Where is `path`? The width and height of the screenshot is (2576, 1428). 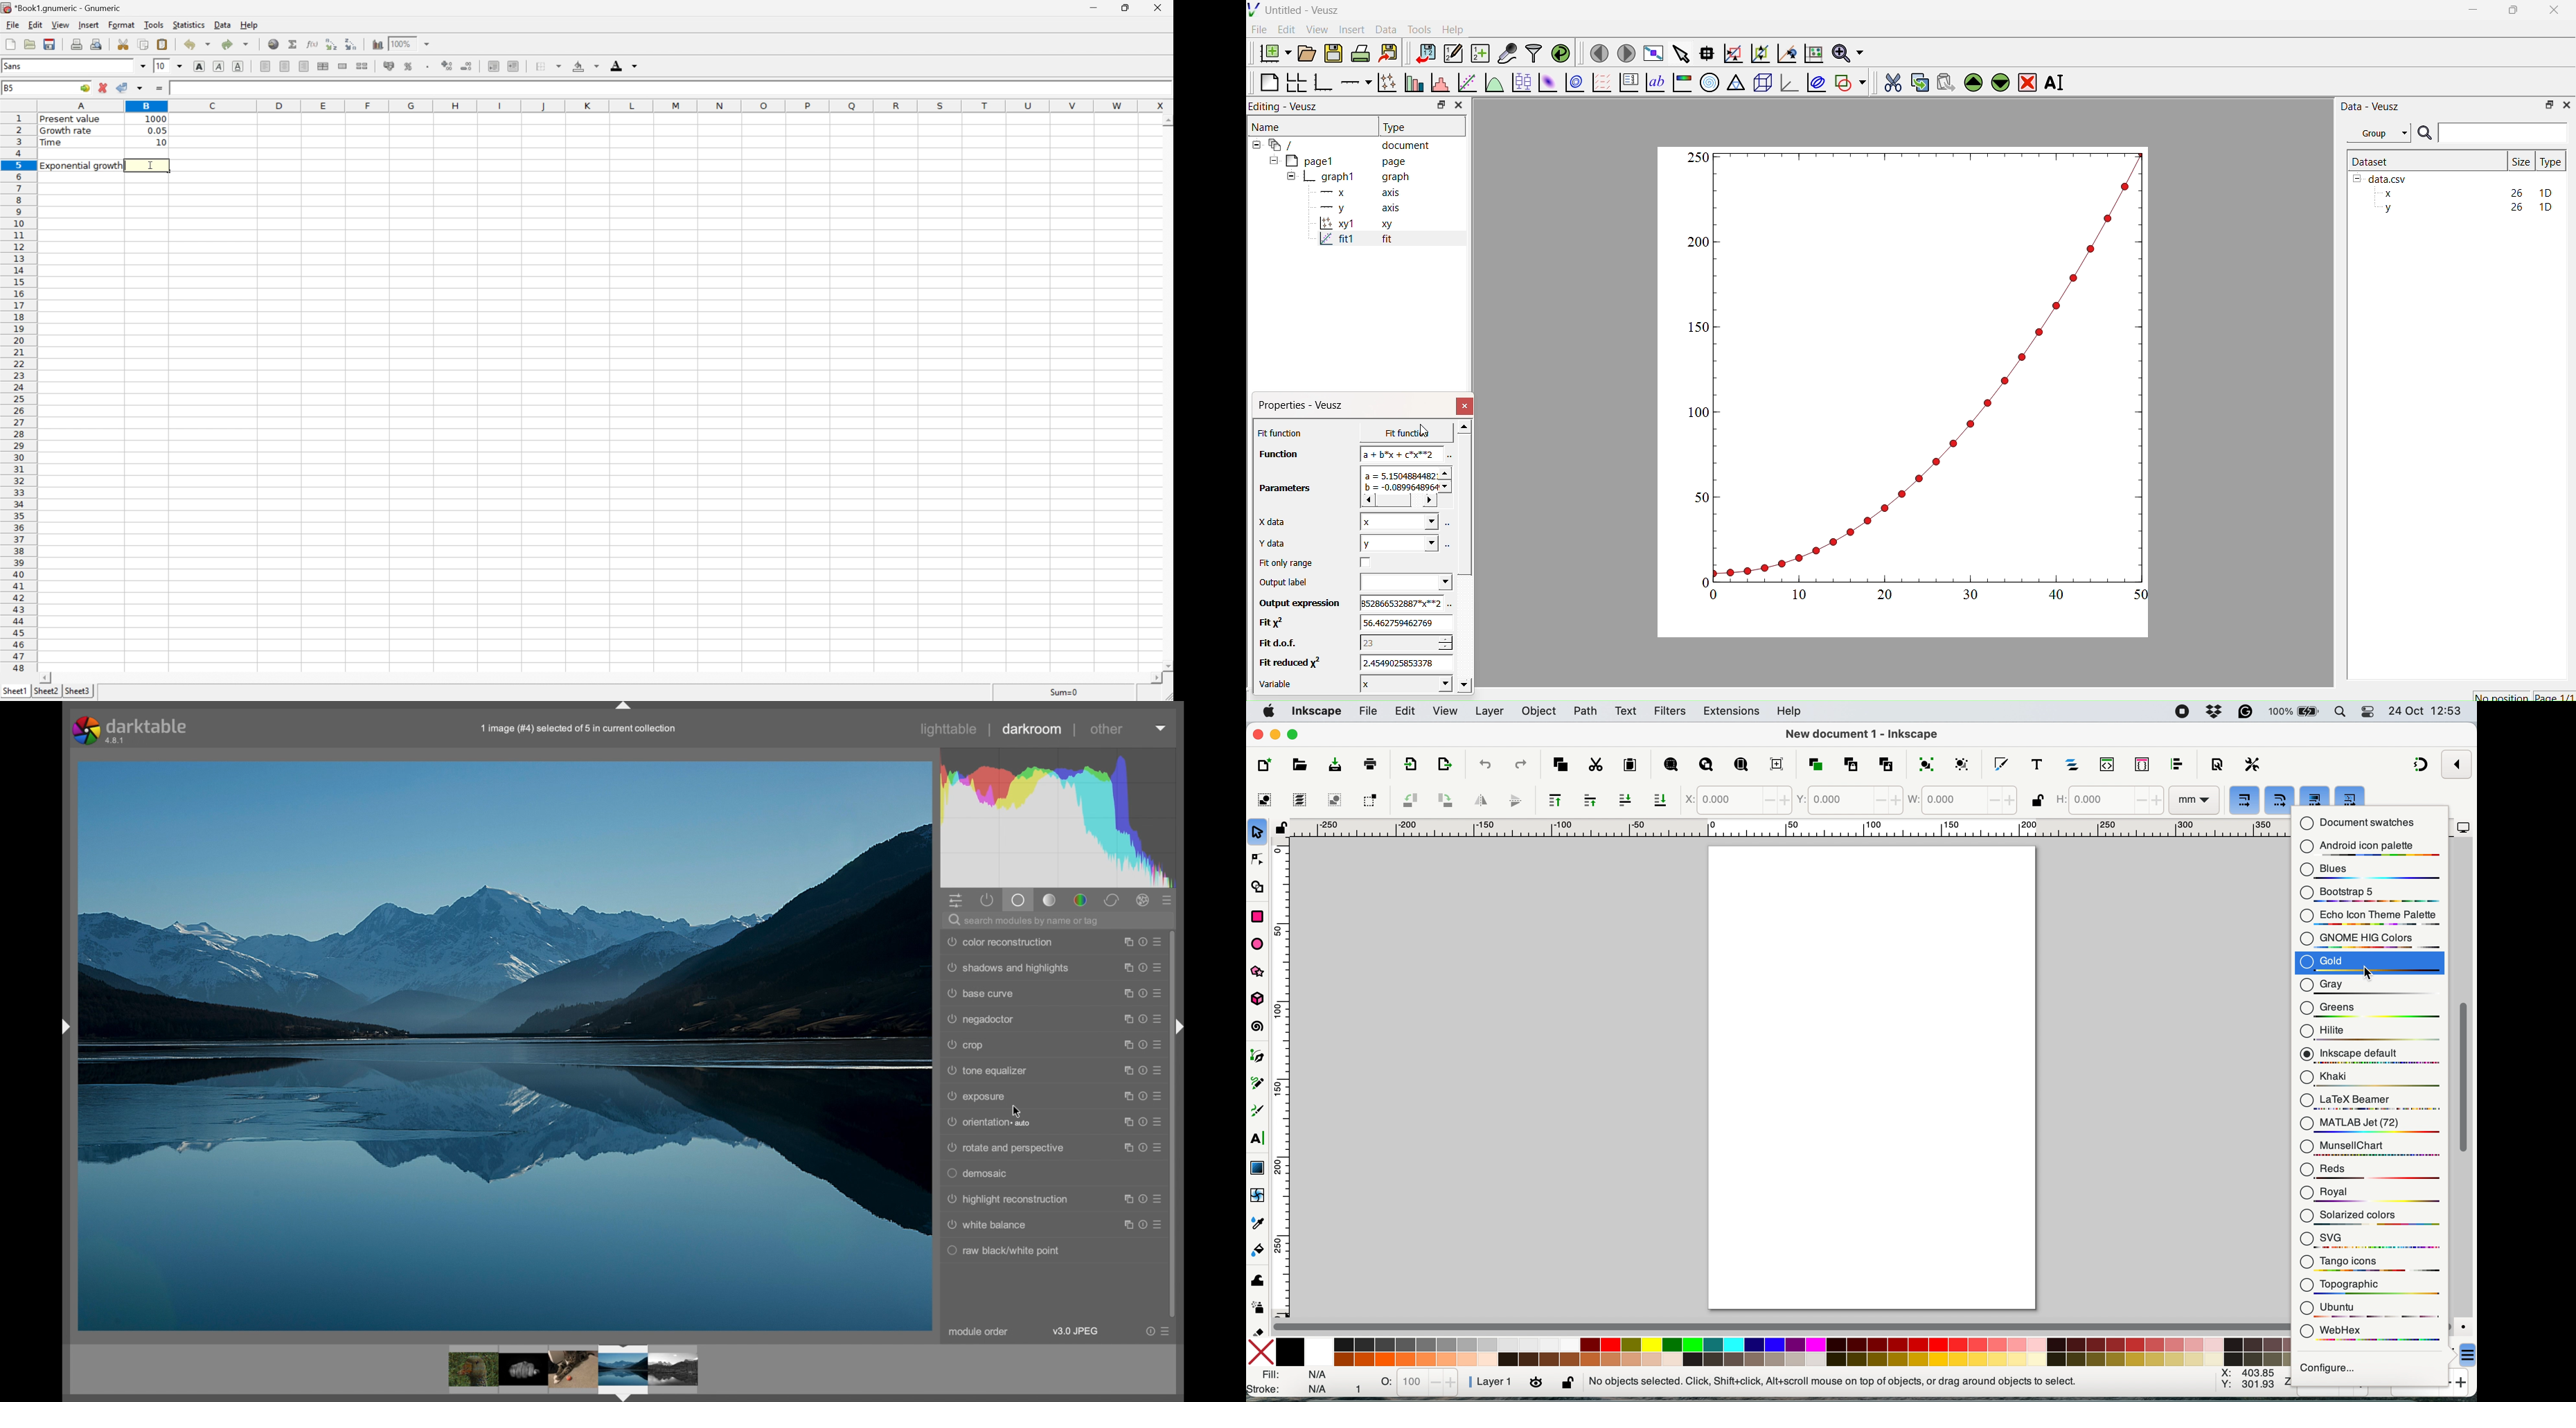 path is located at coordinates (1586, 713).